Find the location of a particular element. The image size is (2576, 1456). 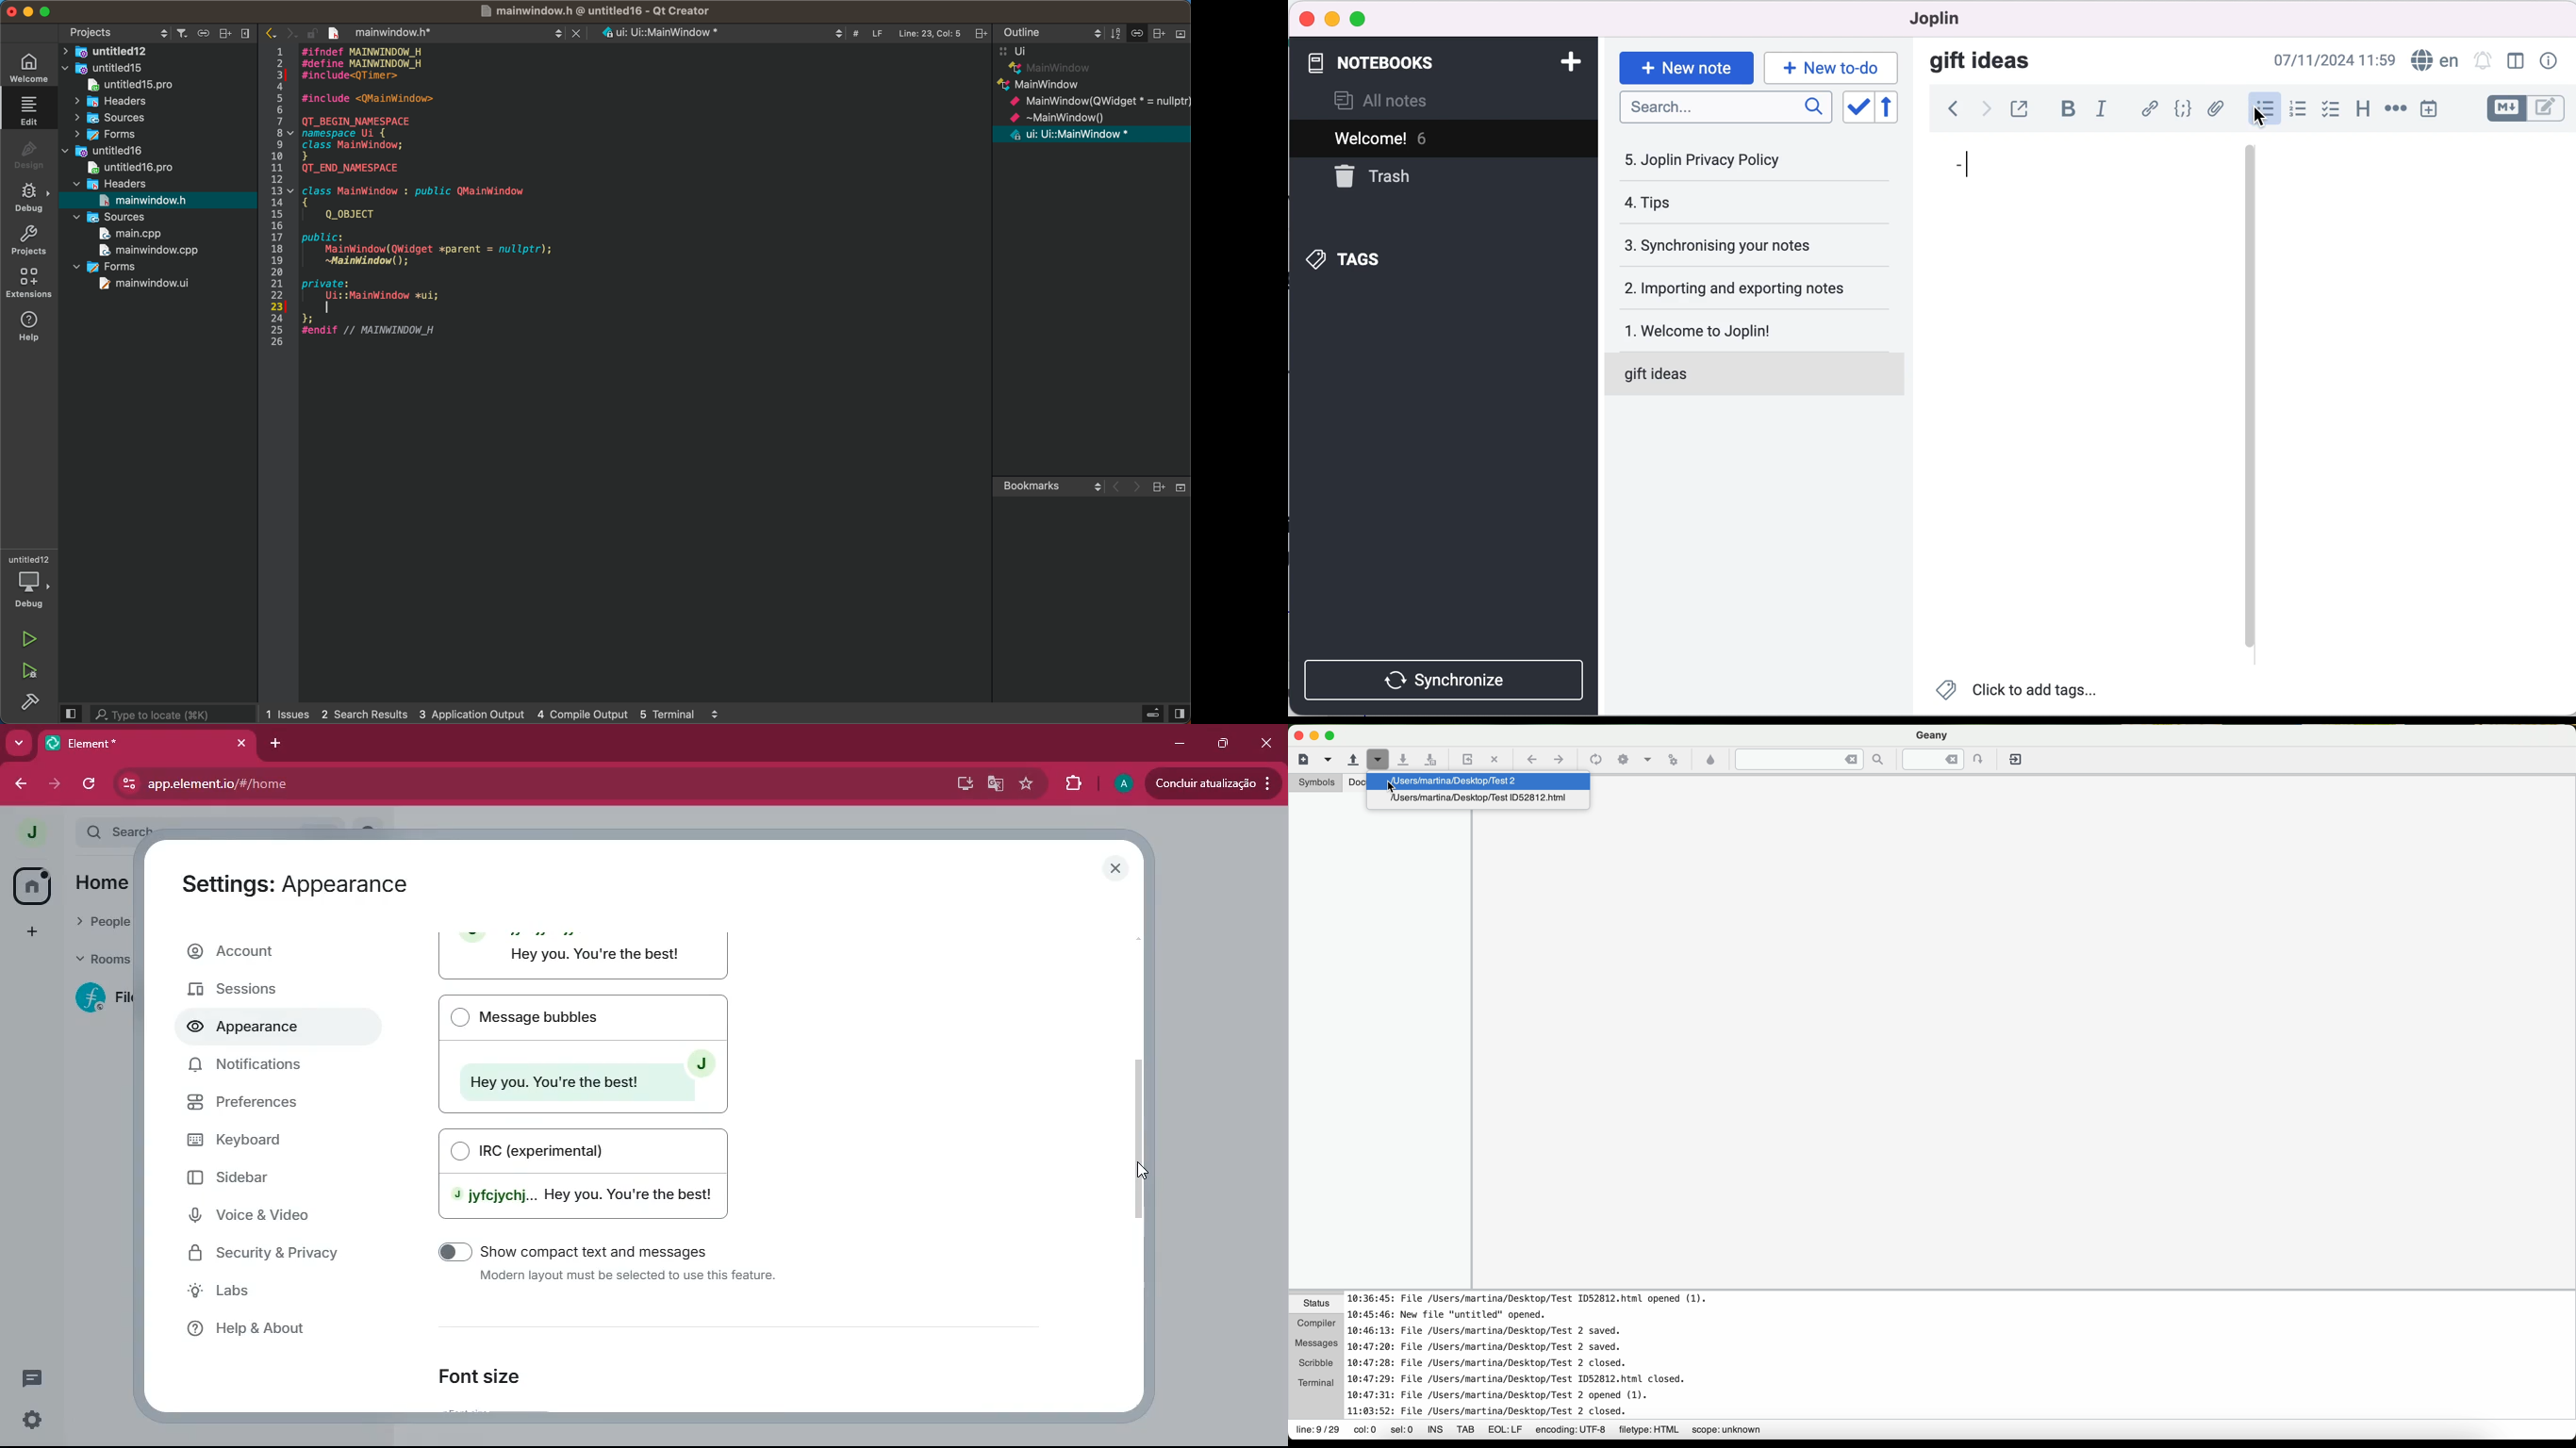

trash is located at coordinates (1386, 177).